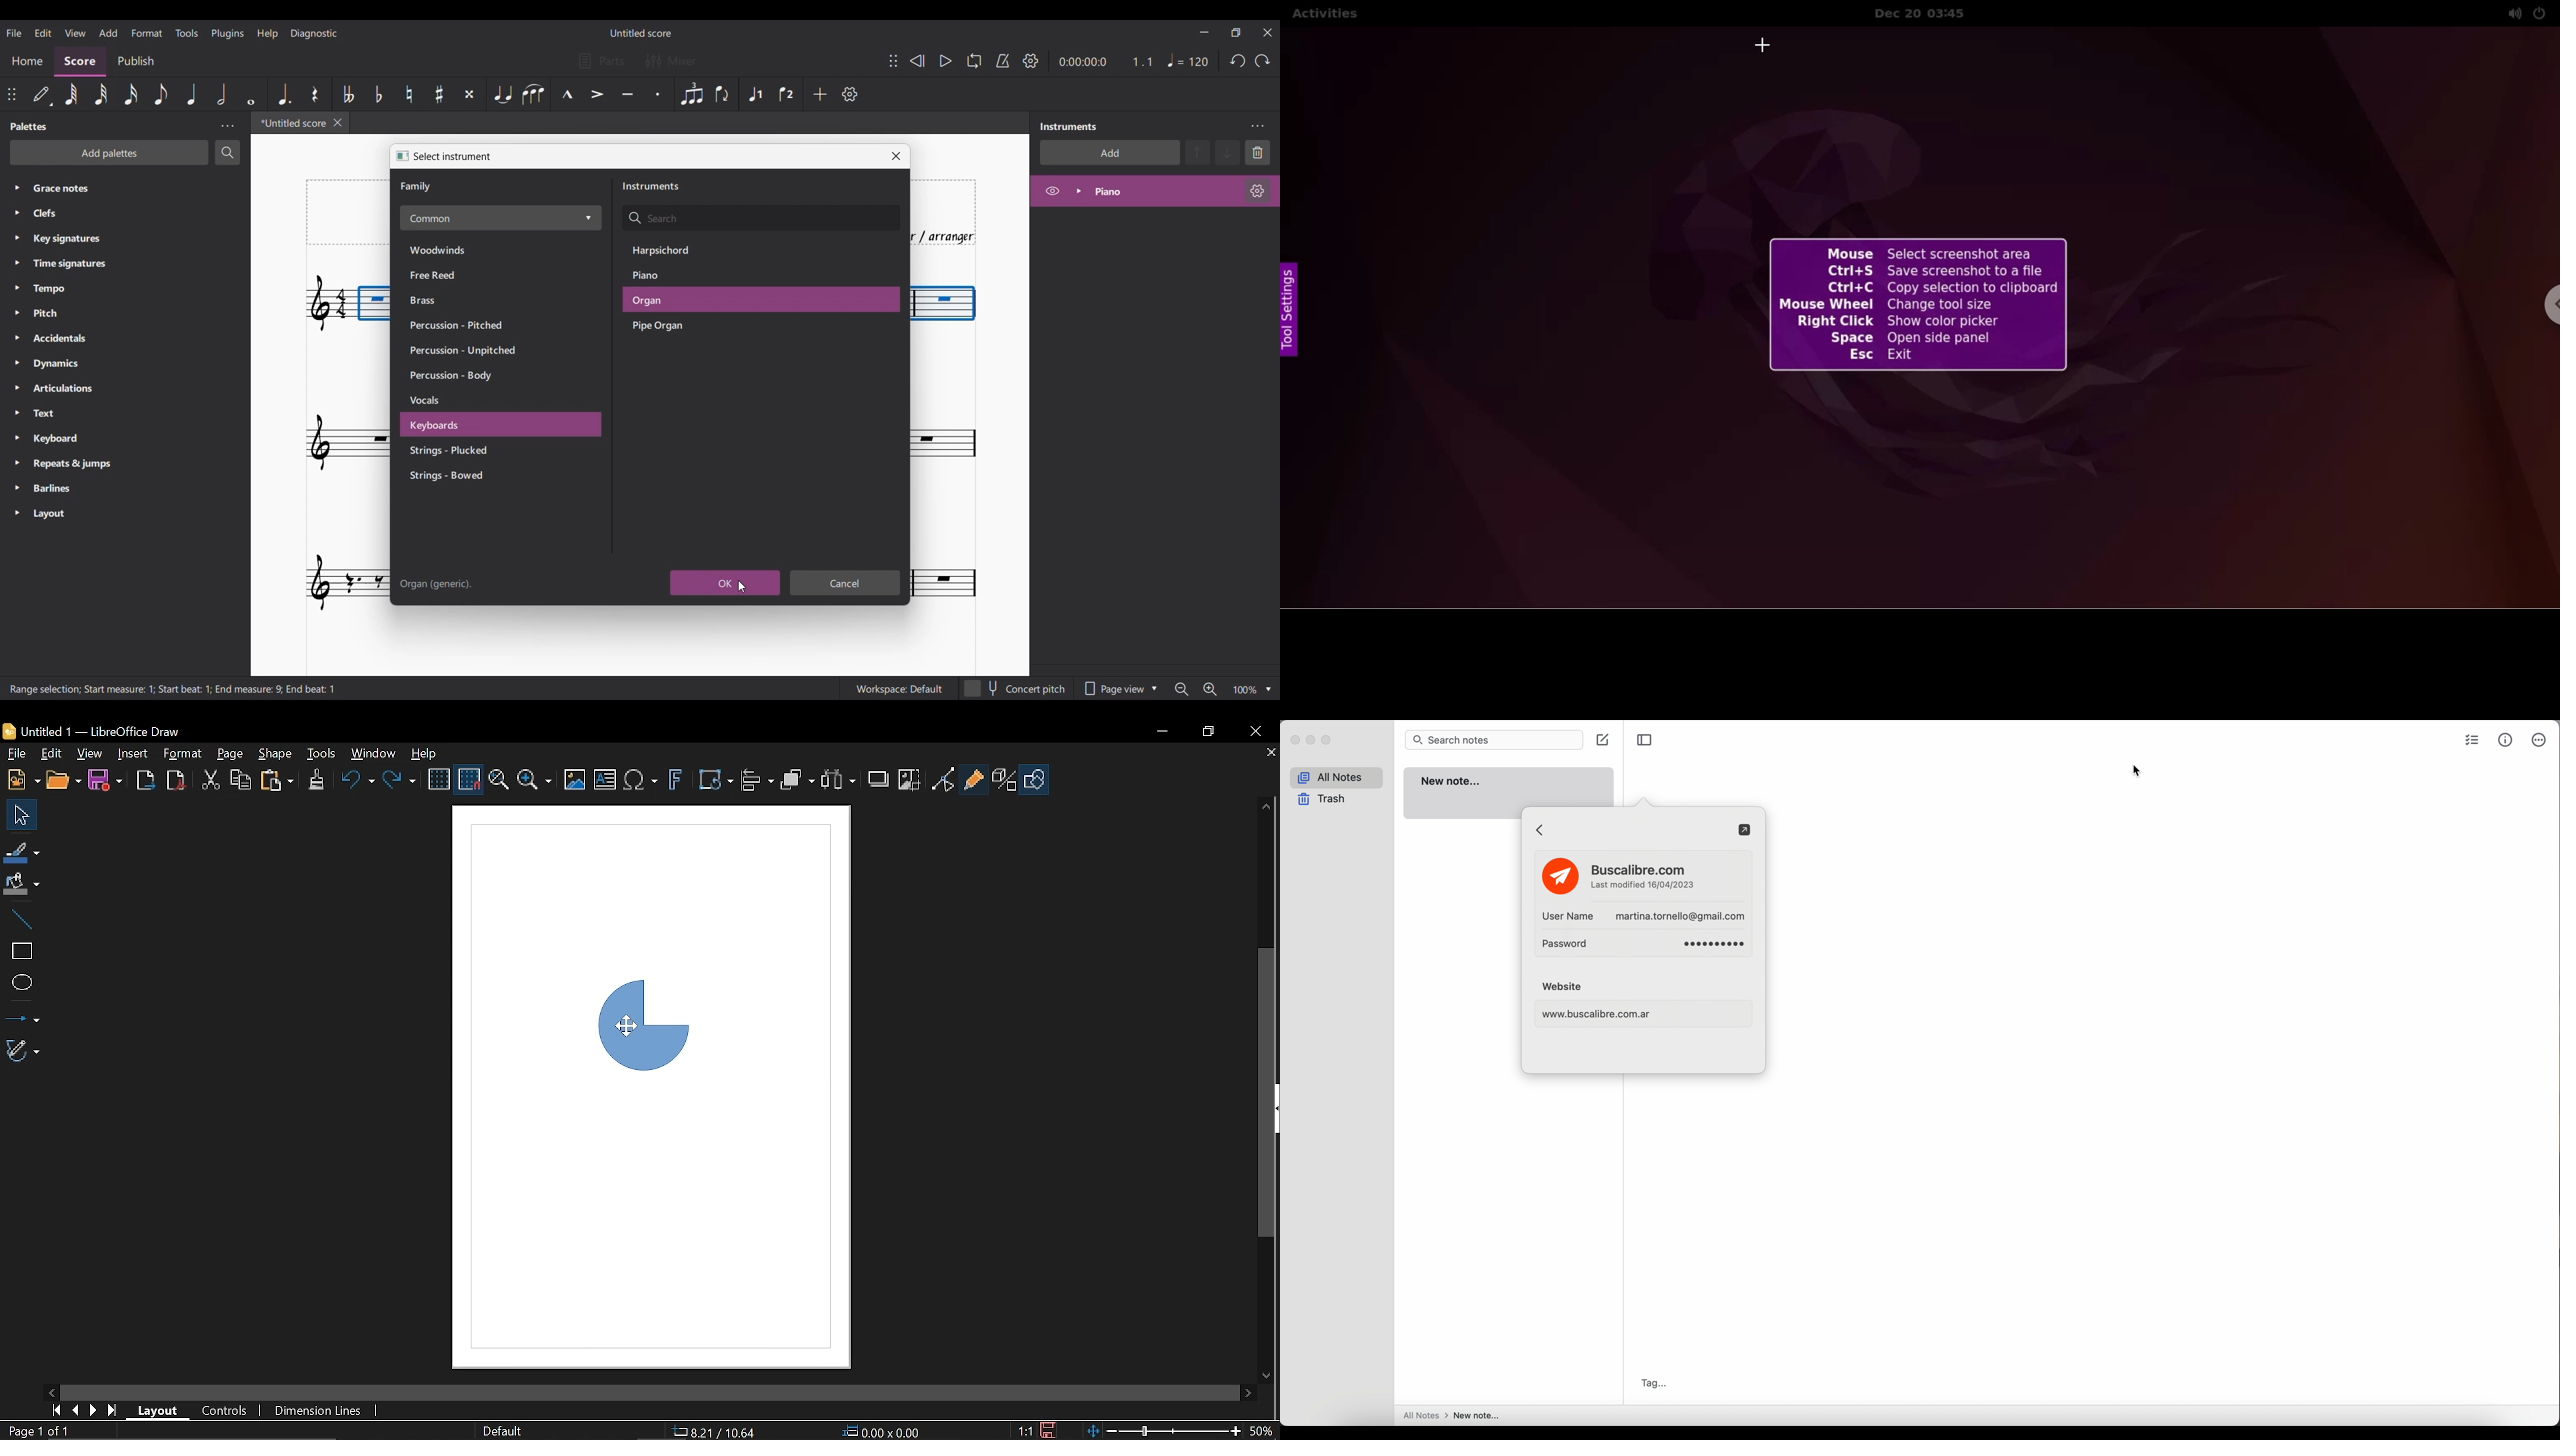 This screenshot has width=2576, height=1456. Describe the element at coordinates (147, 32) in the screenshot. I see `Format menu` at that location.